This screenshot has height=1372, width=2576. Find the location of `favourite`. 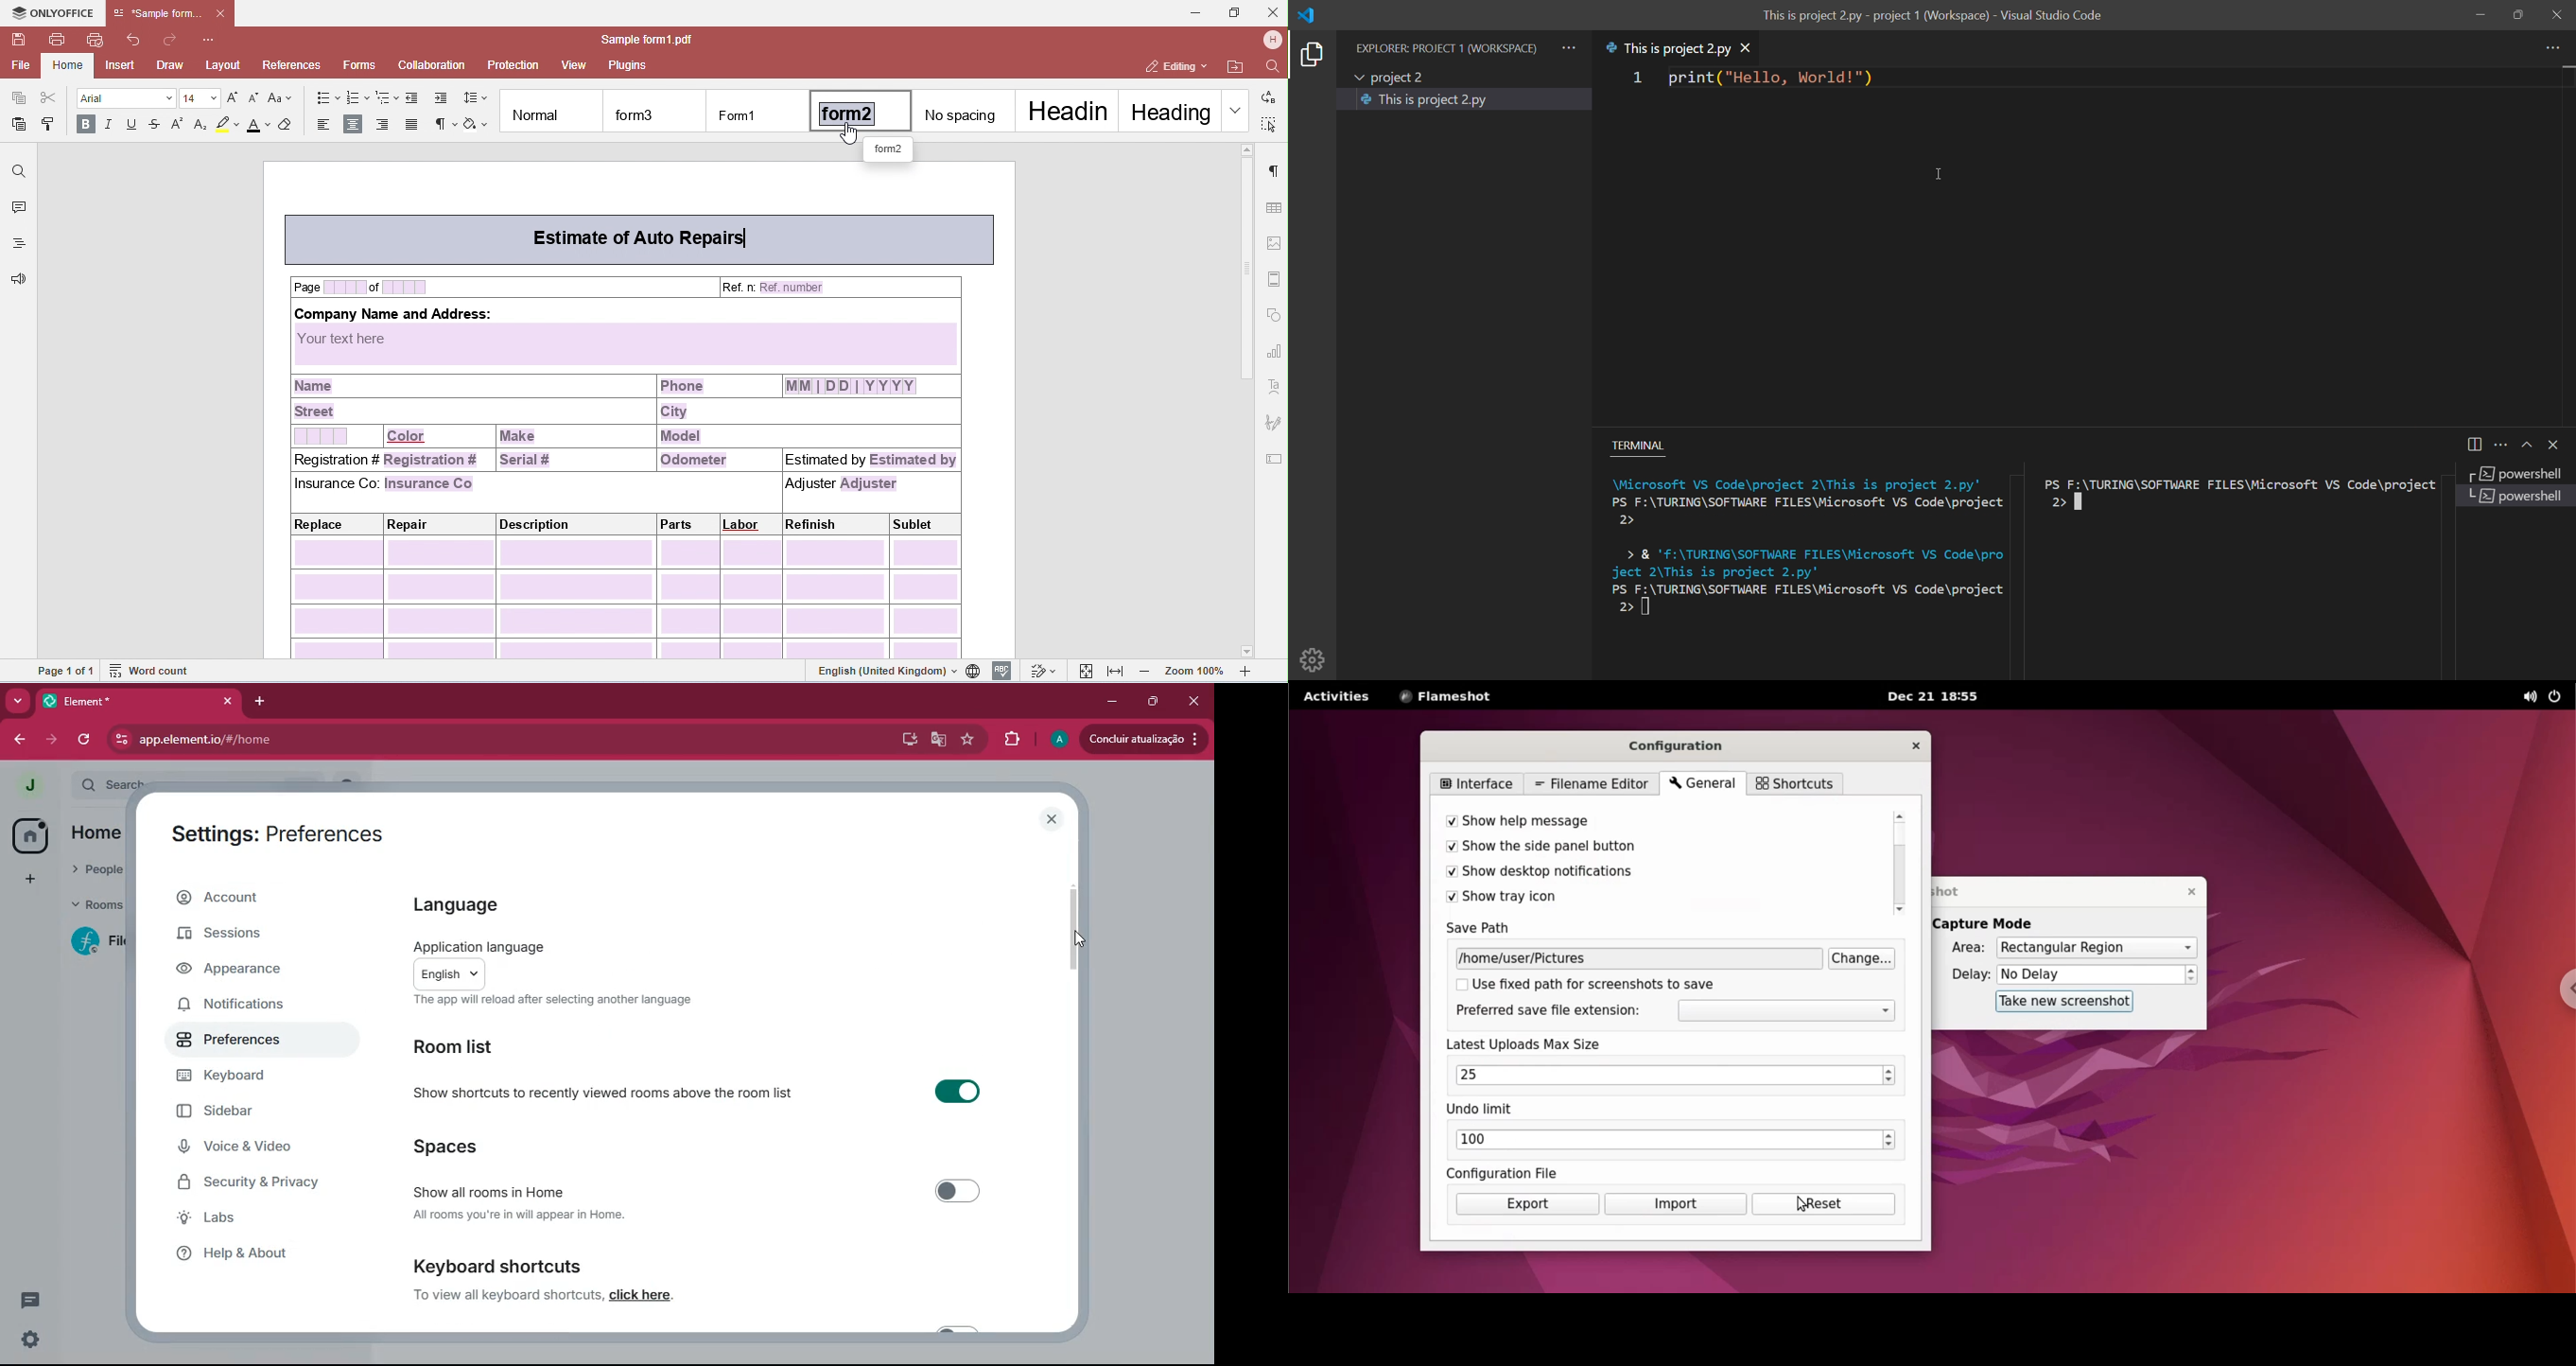

favourite is located at coordinates (968, 739).